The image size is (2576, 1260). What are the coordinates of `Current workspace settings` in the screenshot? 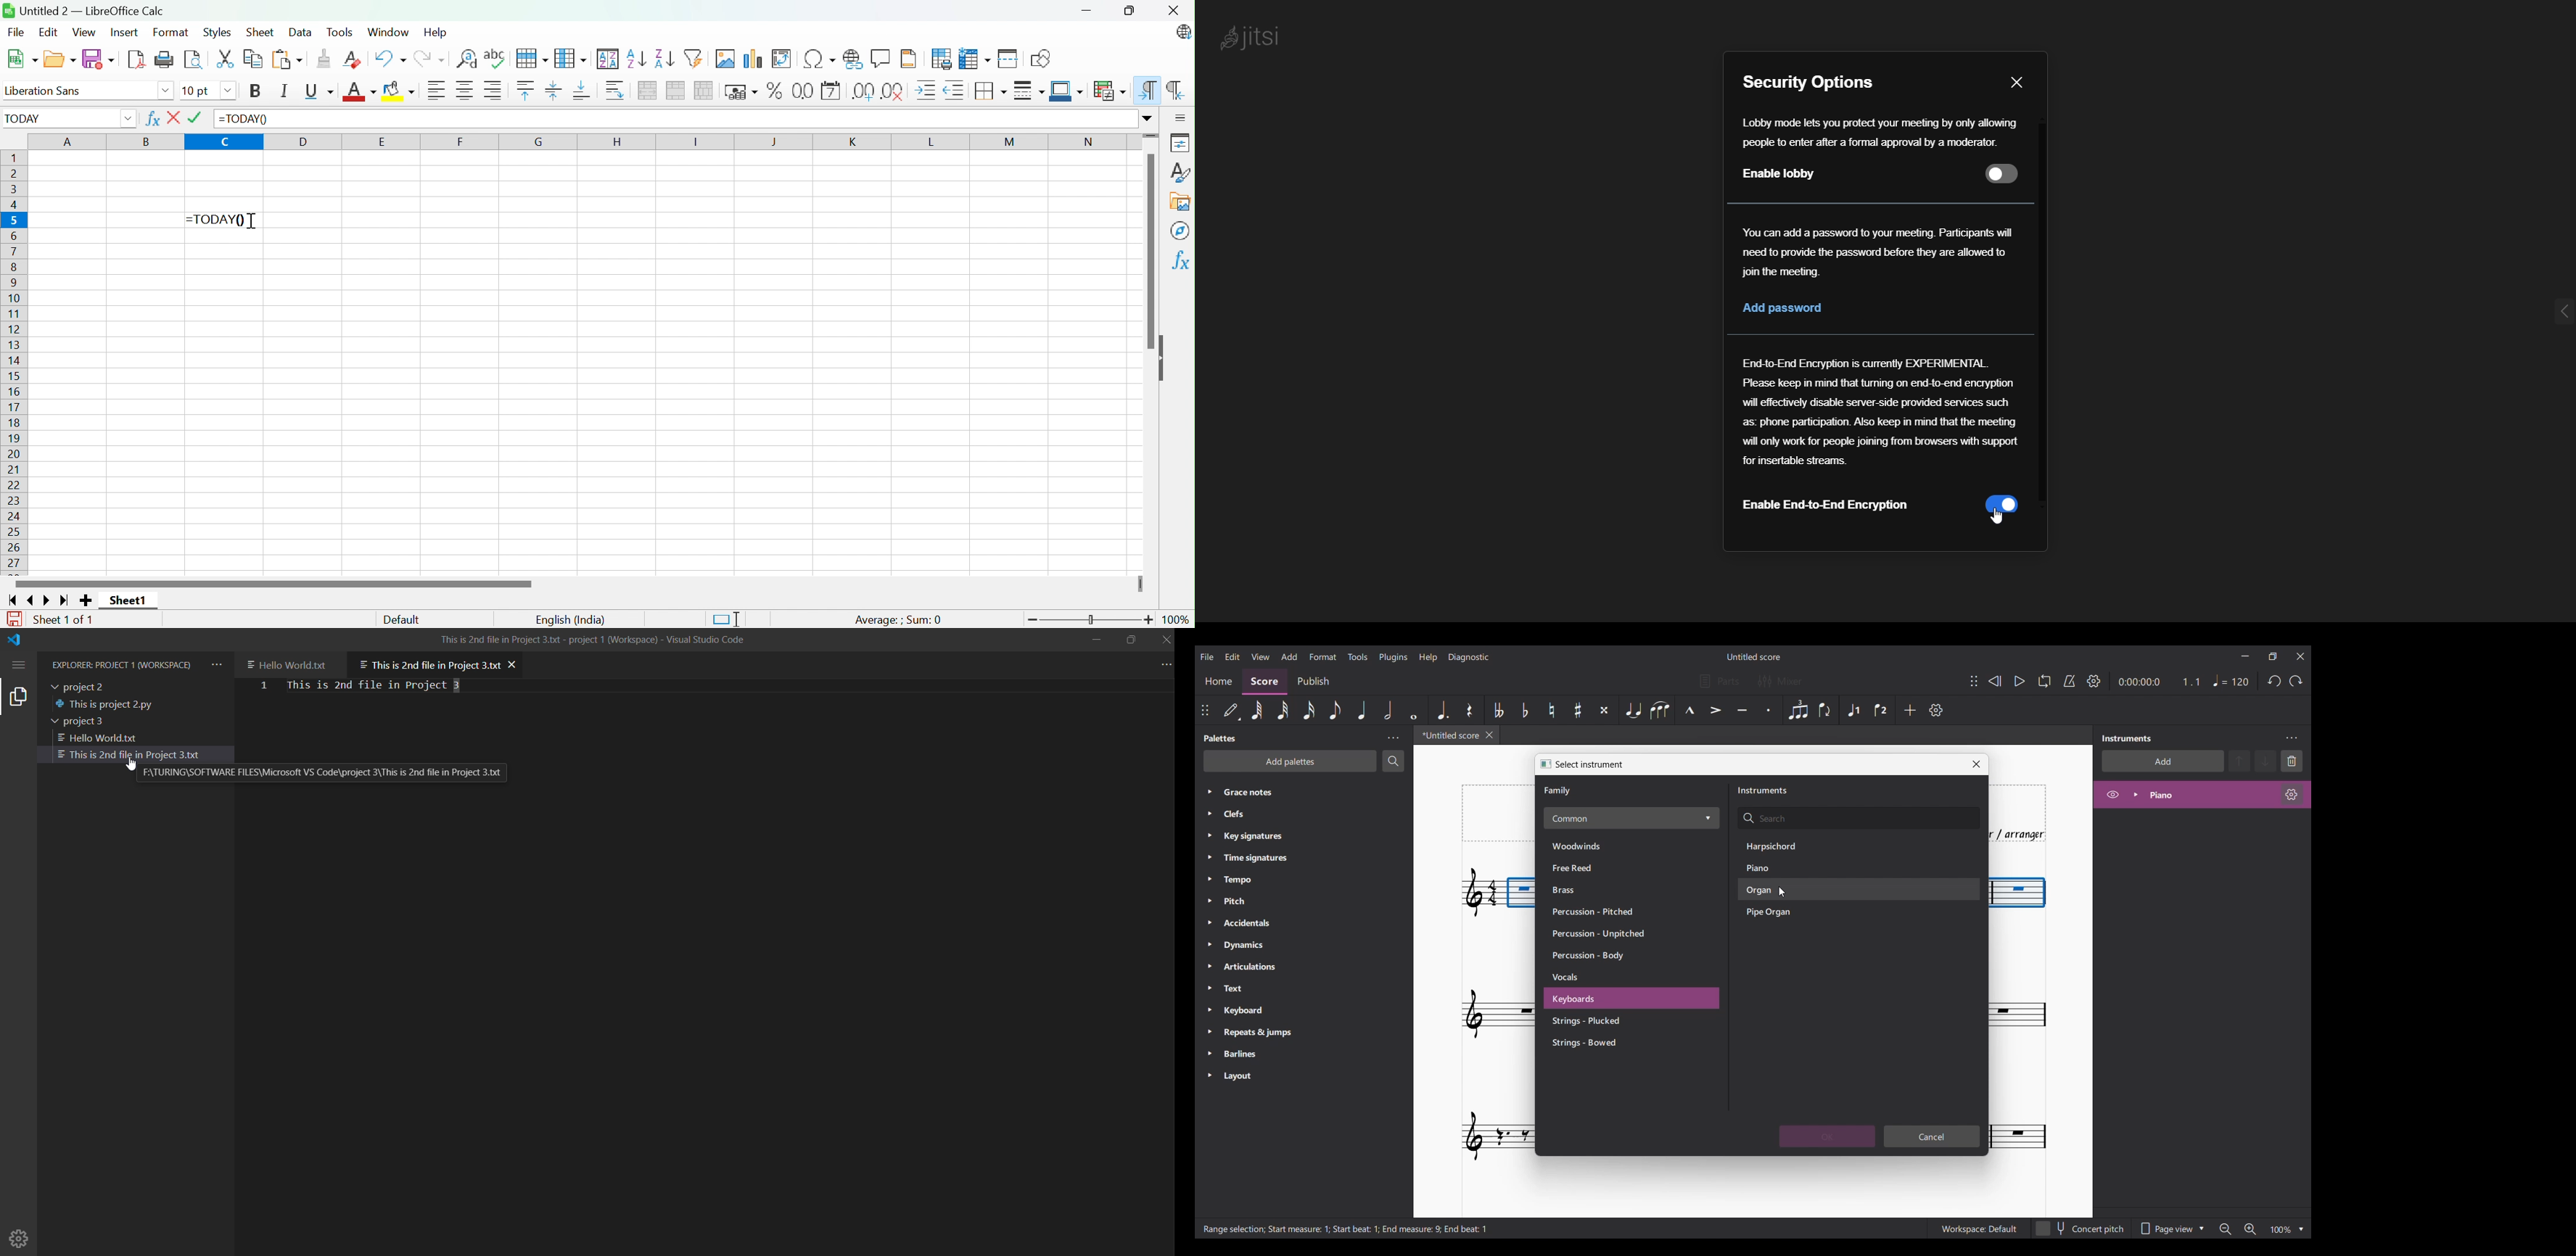 It's located at (1979, 1228).